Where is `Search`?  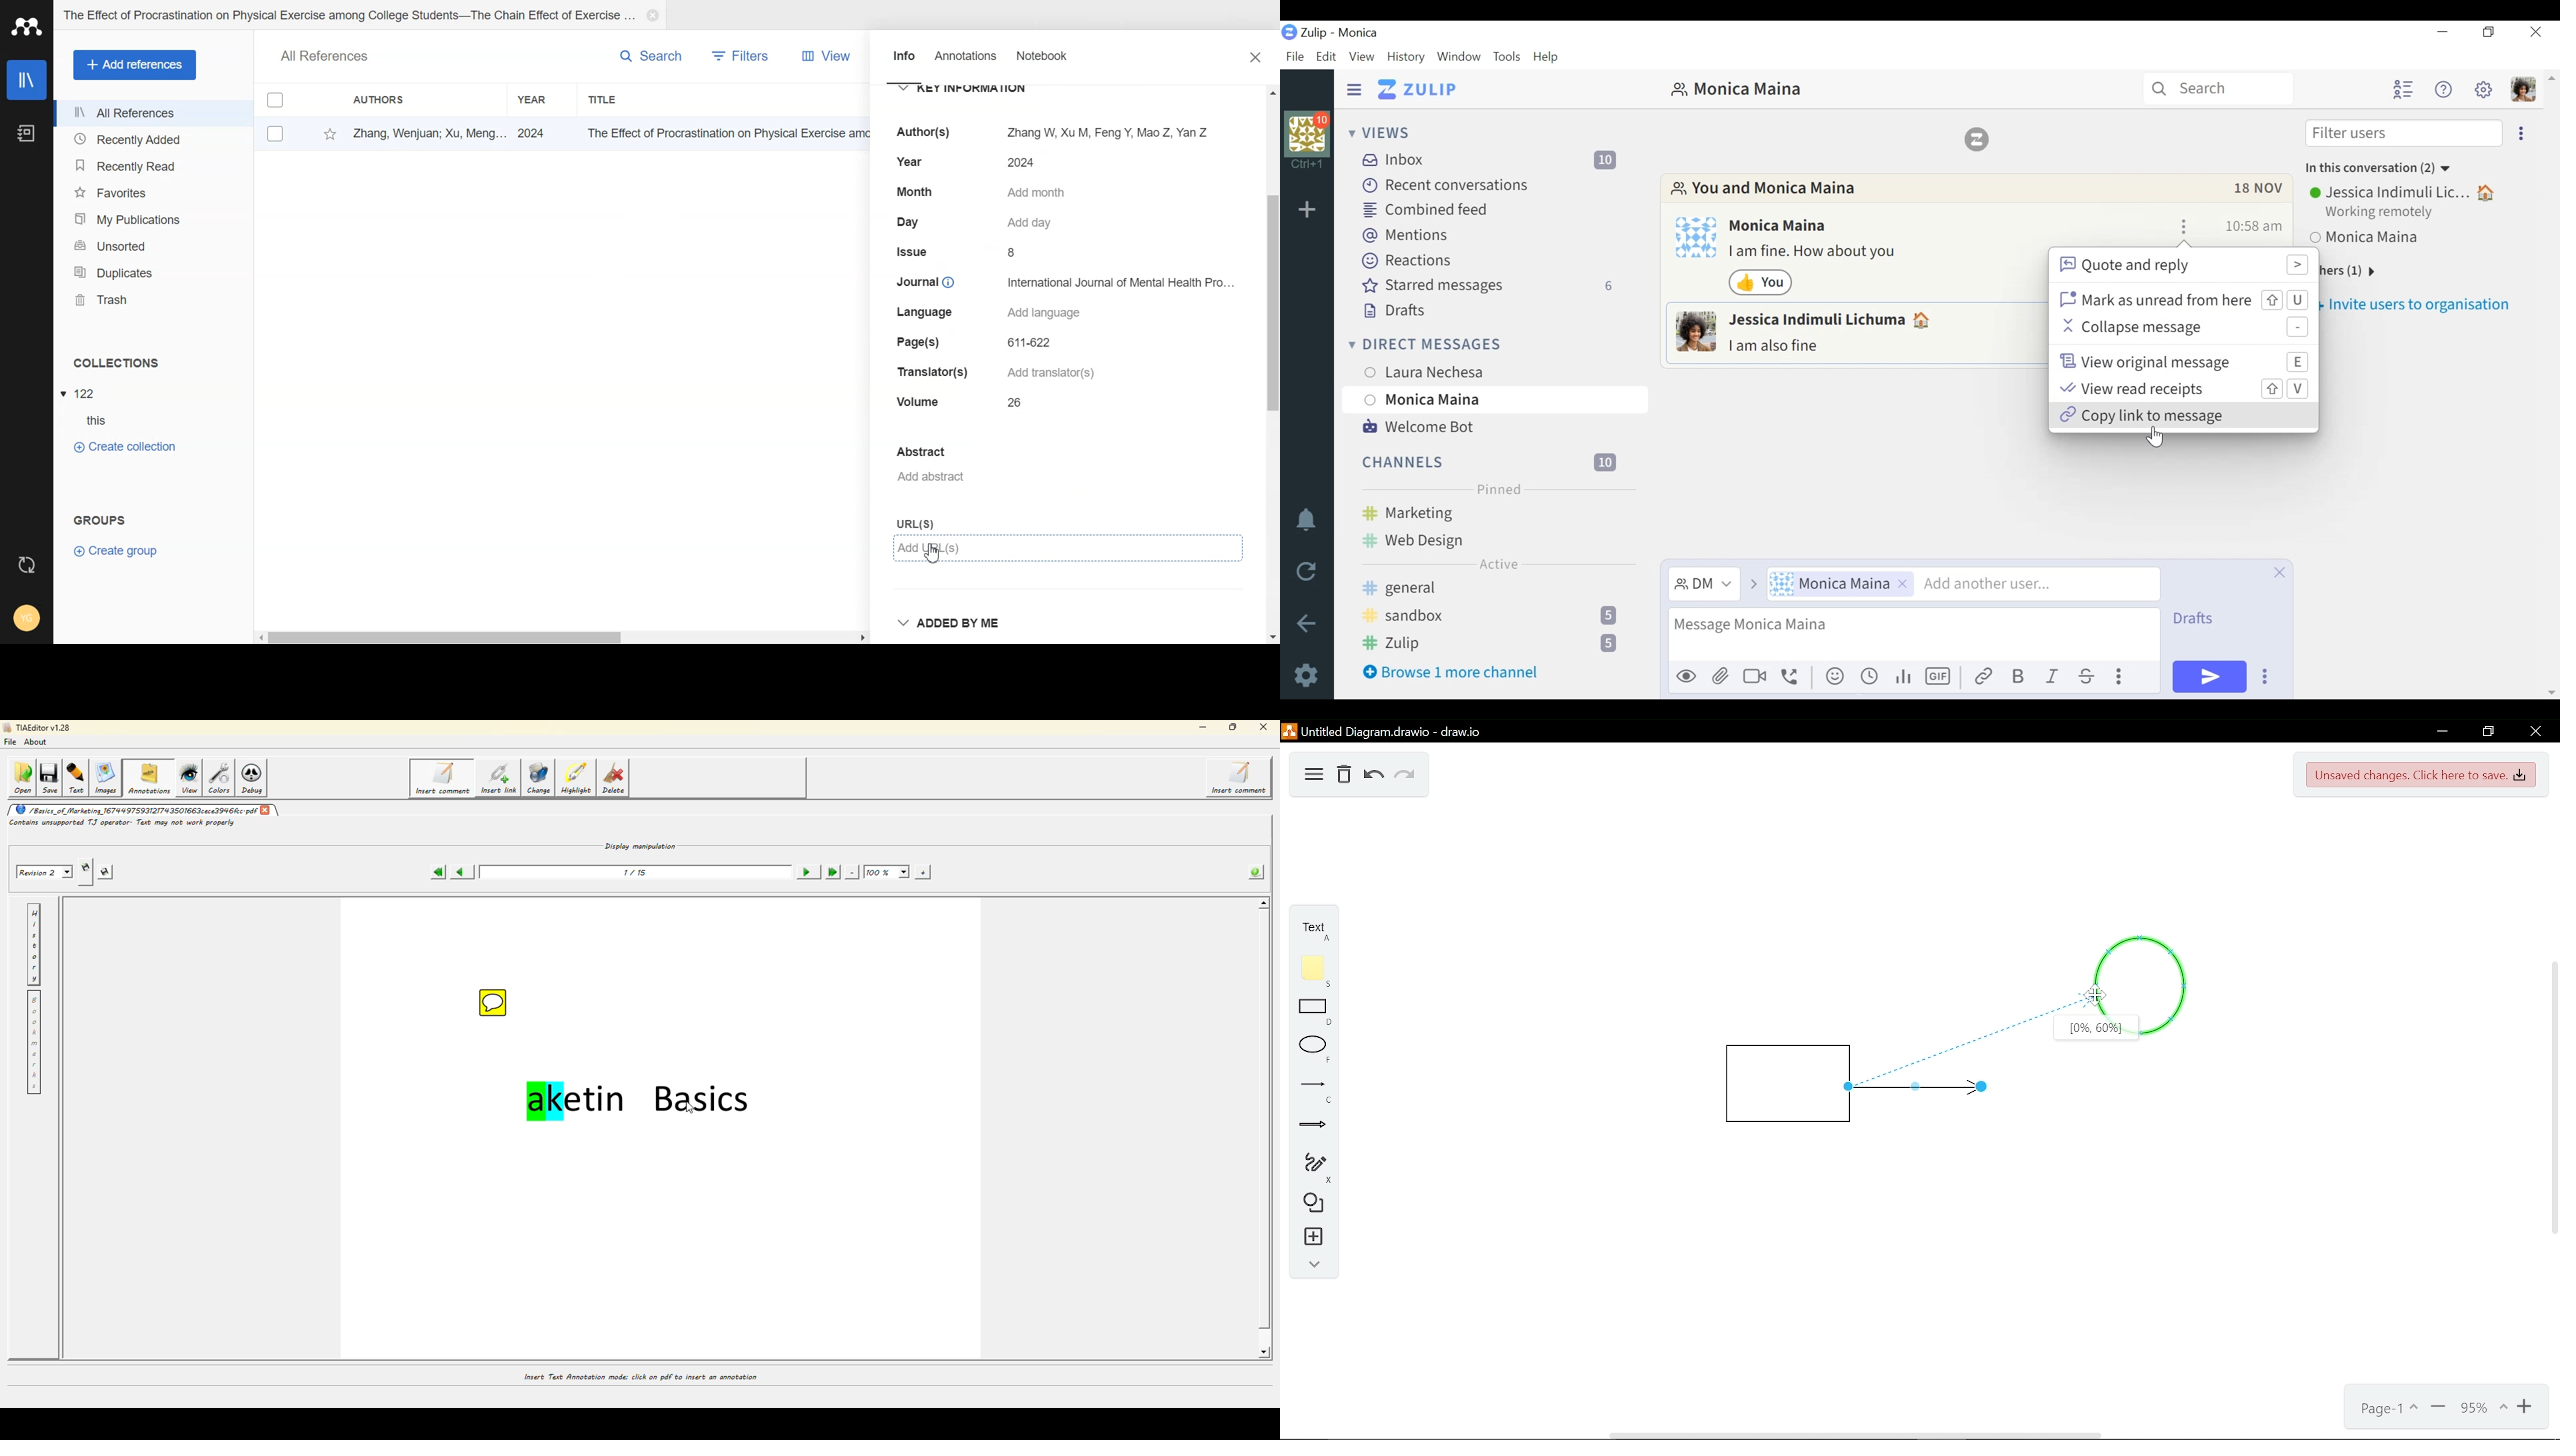 Search is located at coordinates (2219, 90).